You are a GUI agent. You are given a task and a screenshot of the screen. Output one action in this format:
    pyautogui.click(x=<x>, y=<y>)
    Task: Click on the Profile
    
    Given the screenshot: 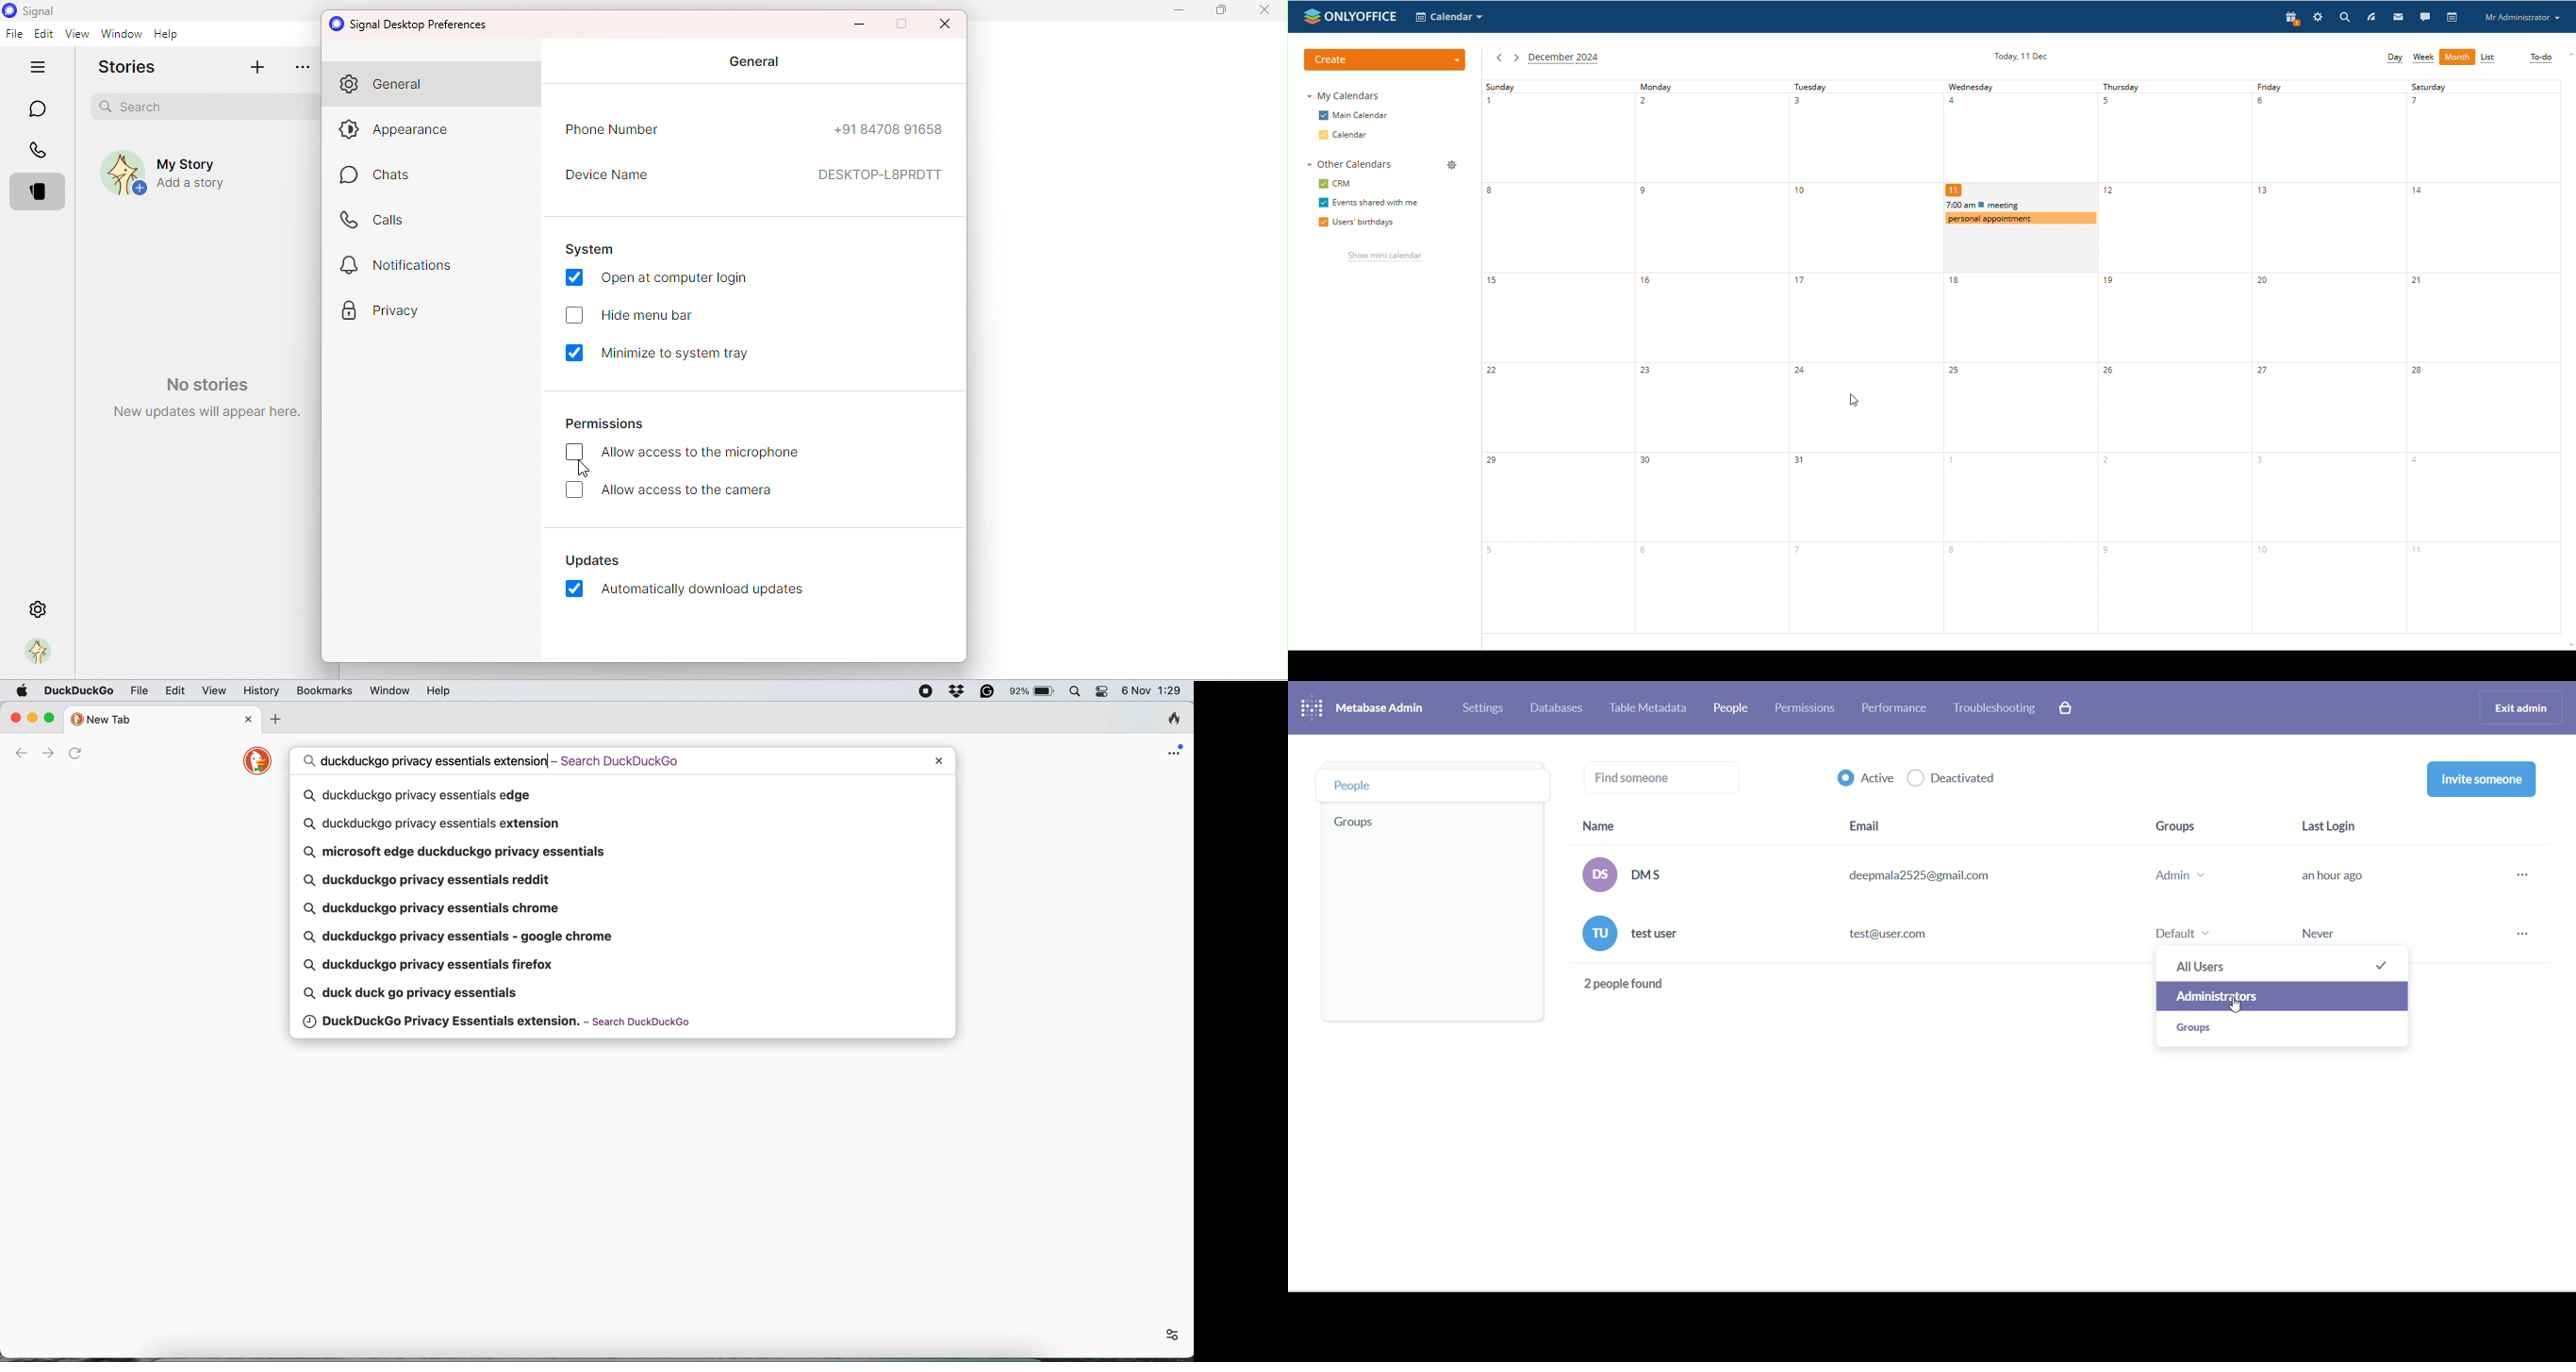 What is the action you would take?
    pyautogui.click(x=42, y=654)
    